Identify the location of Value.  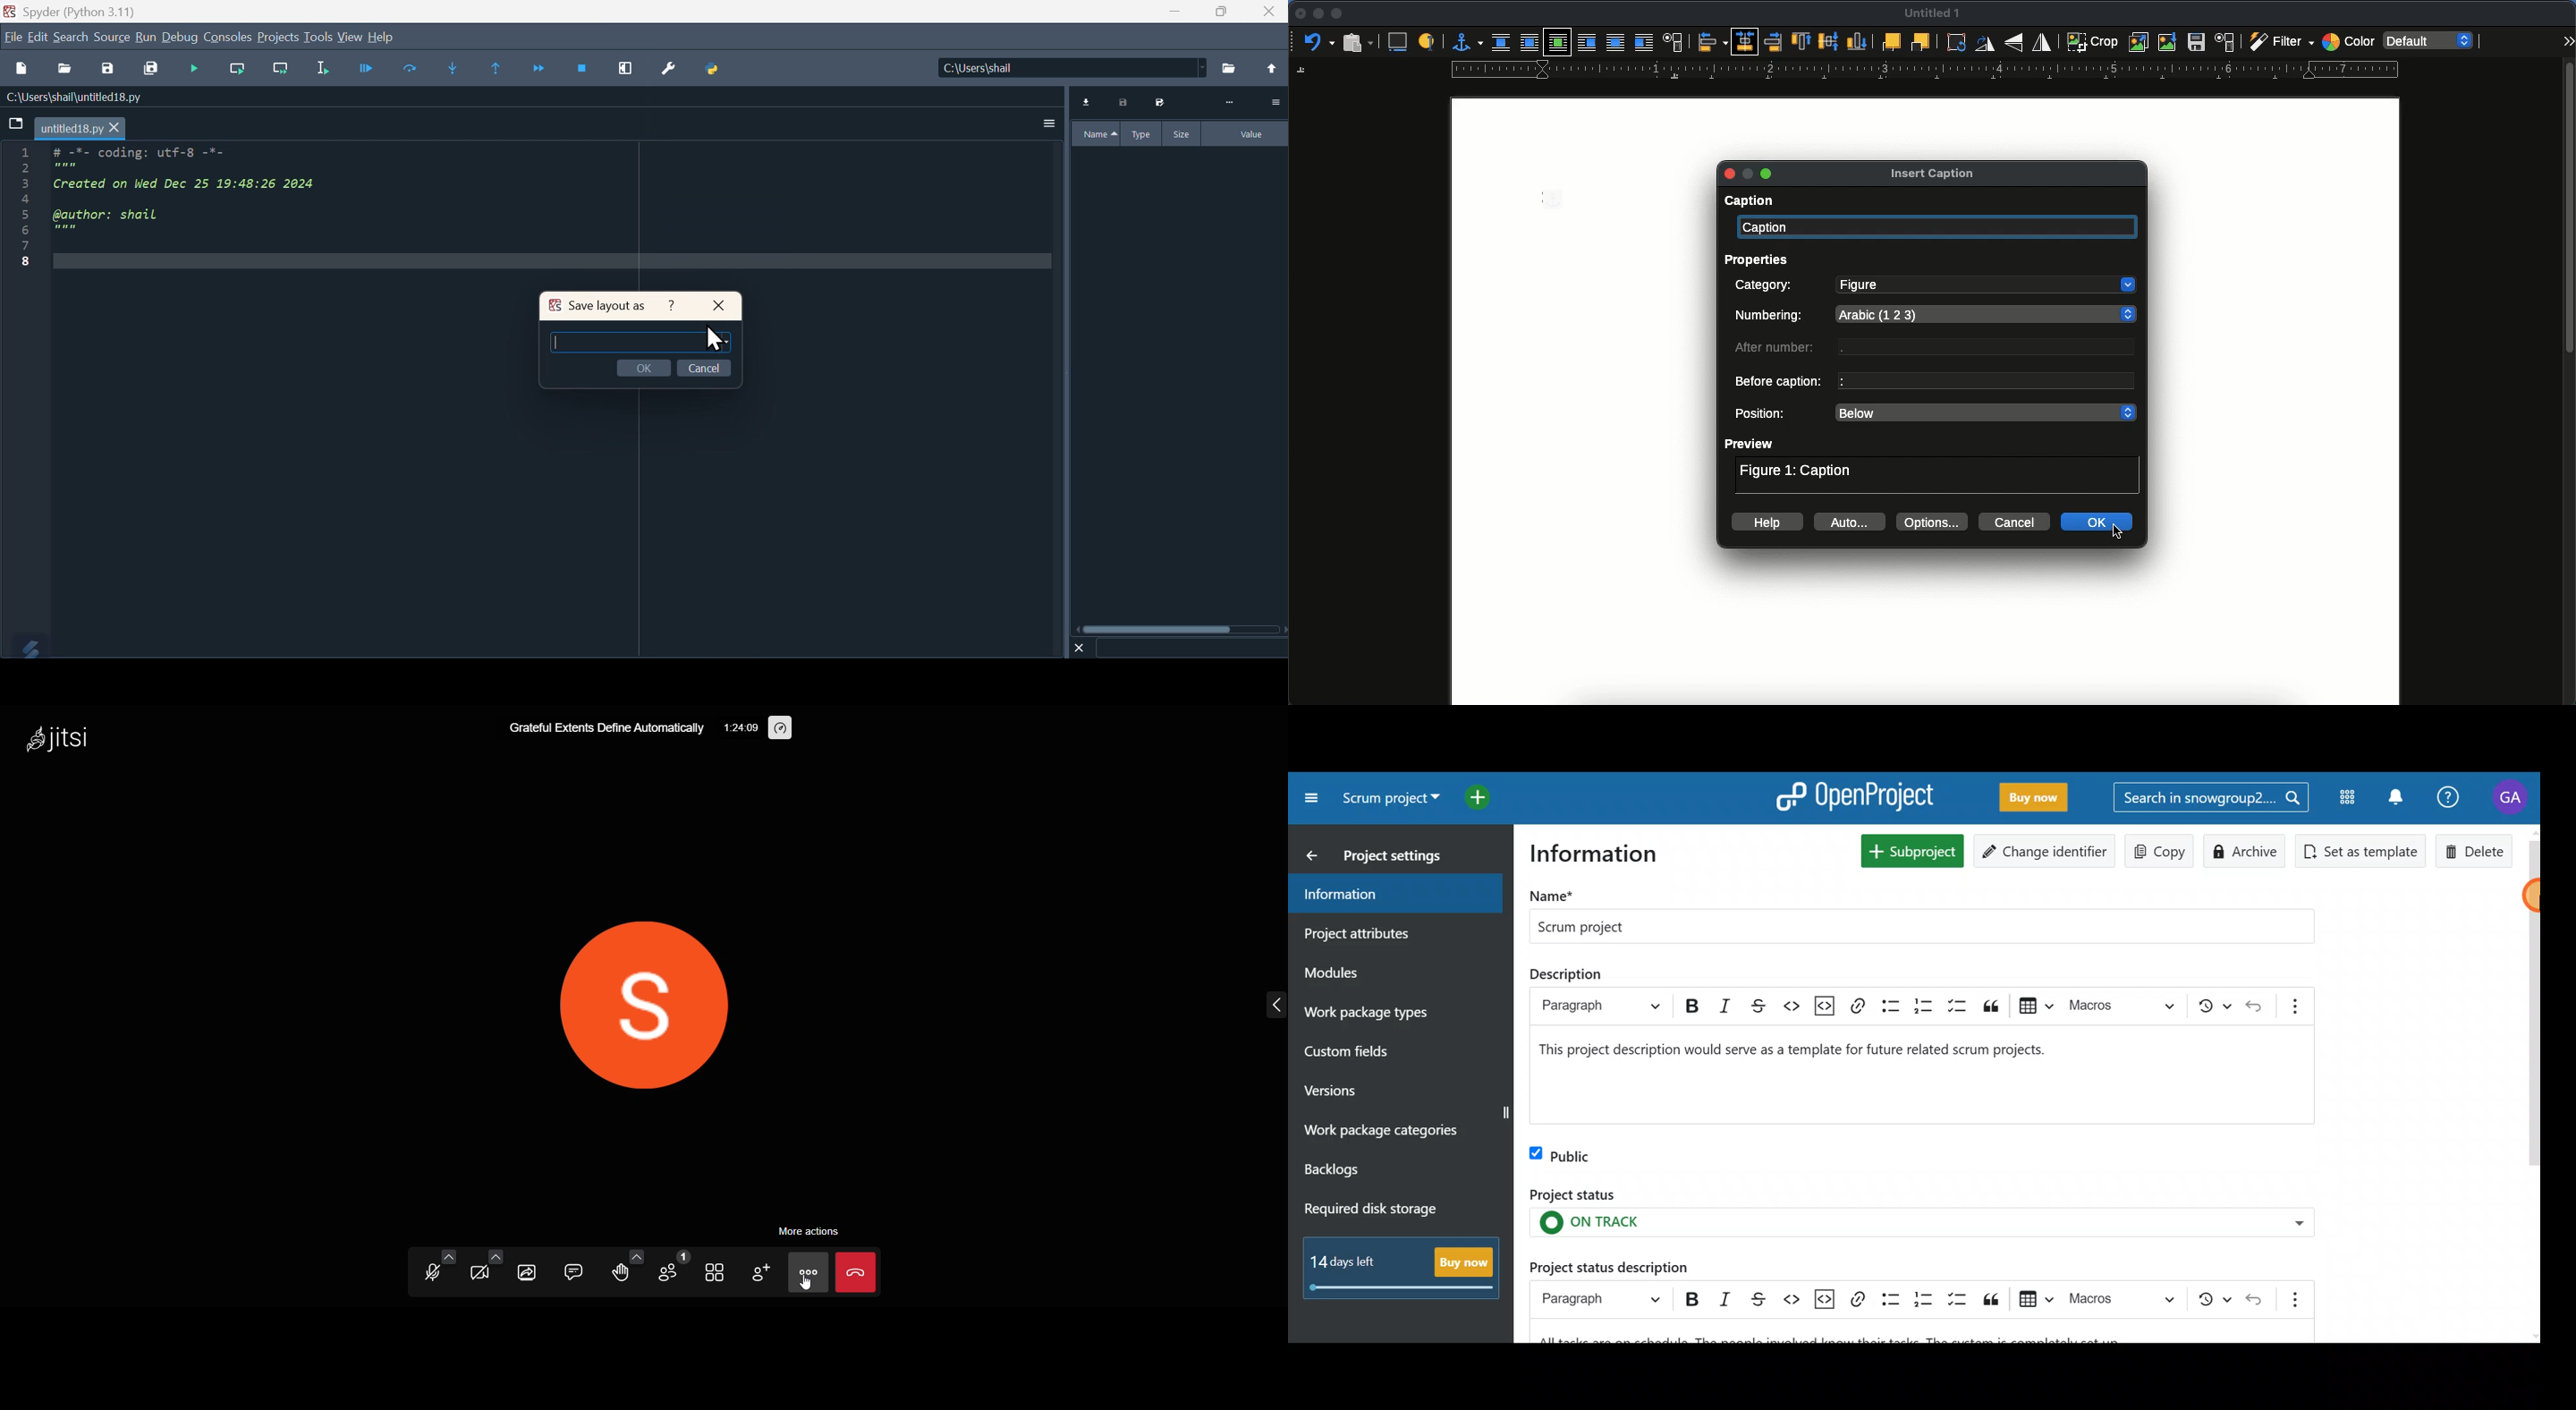
(1246, 134).